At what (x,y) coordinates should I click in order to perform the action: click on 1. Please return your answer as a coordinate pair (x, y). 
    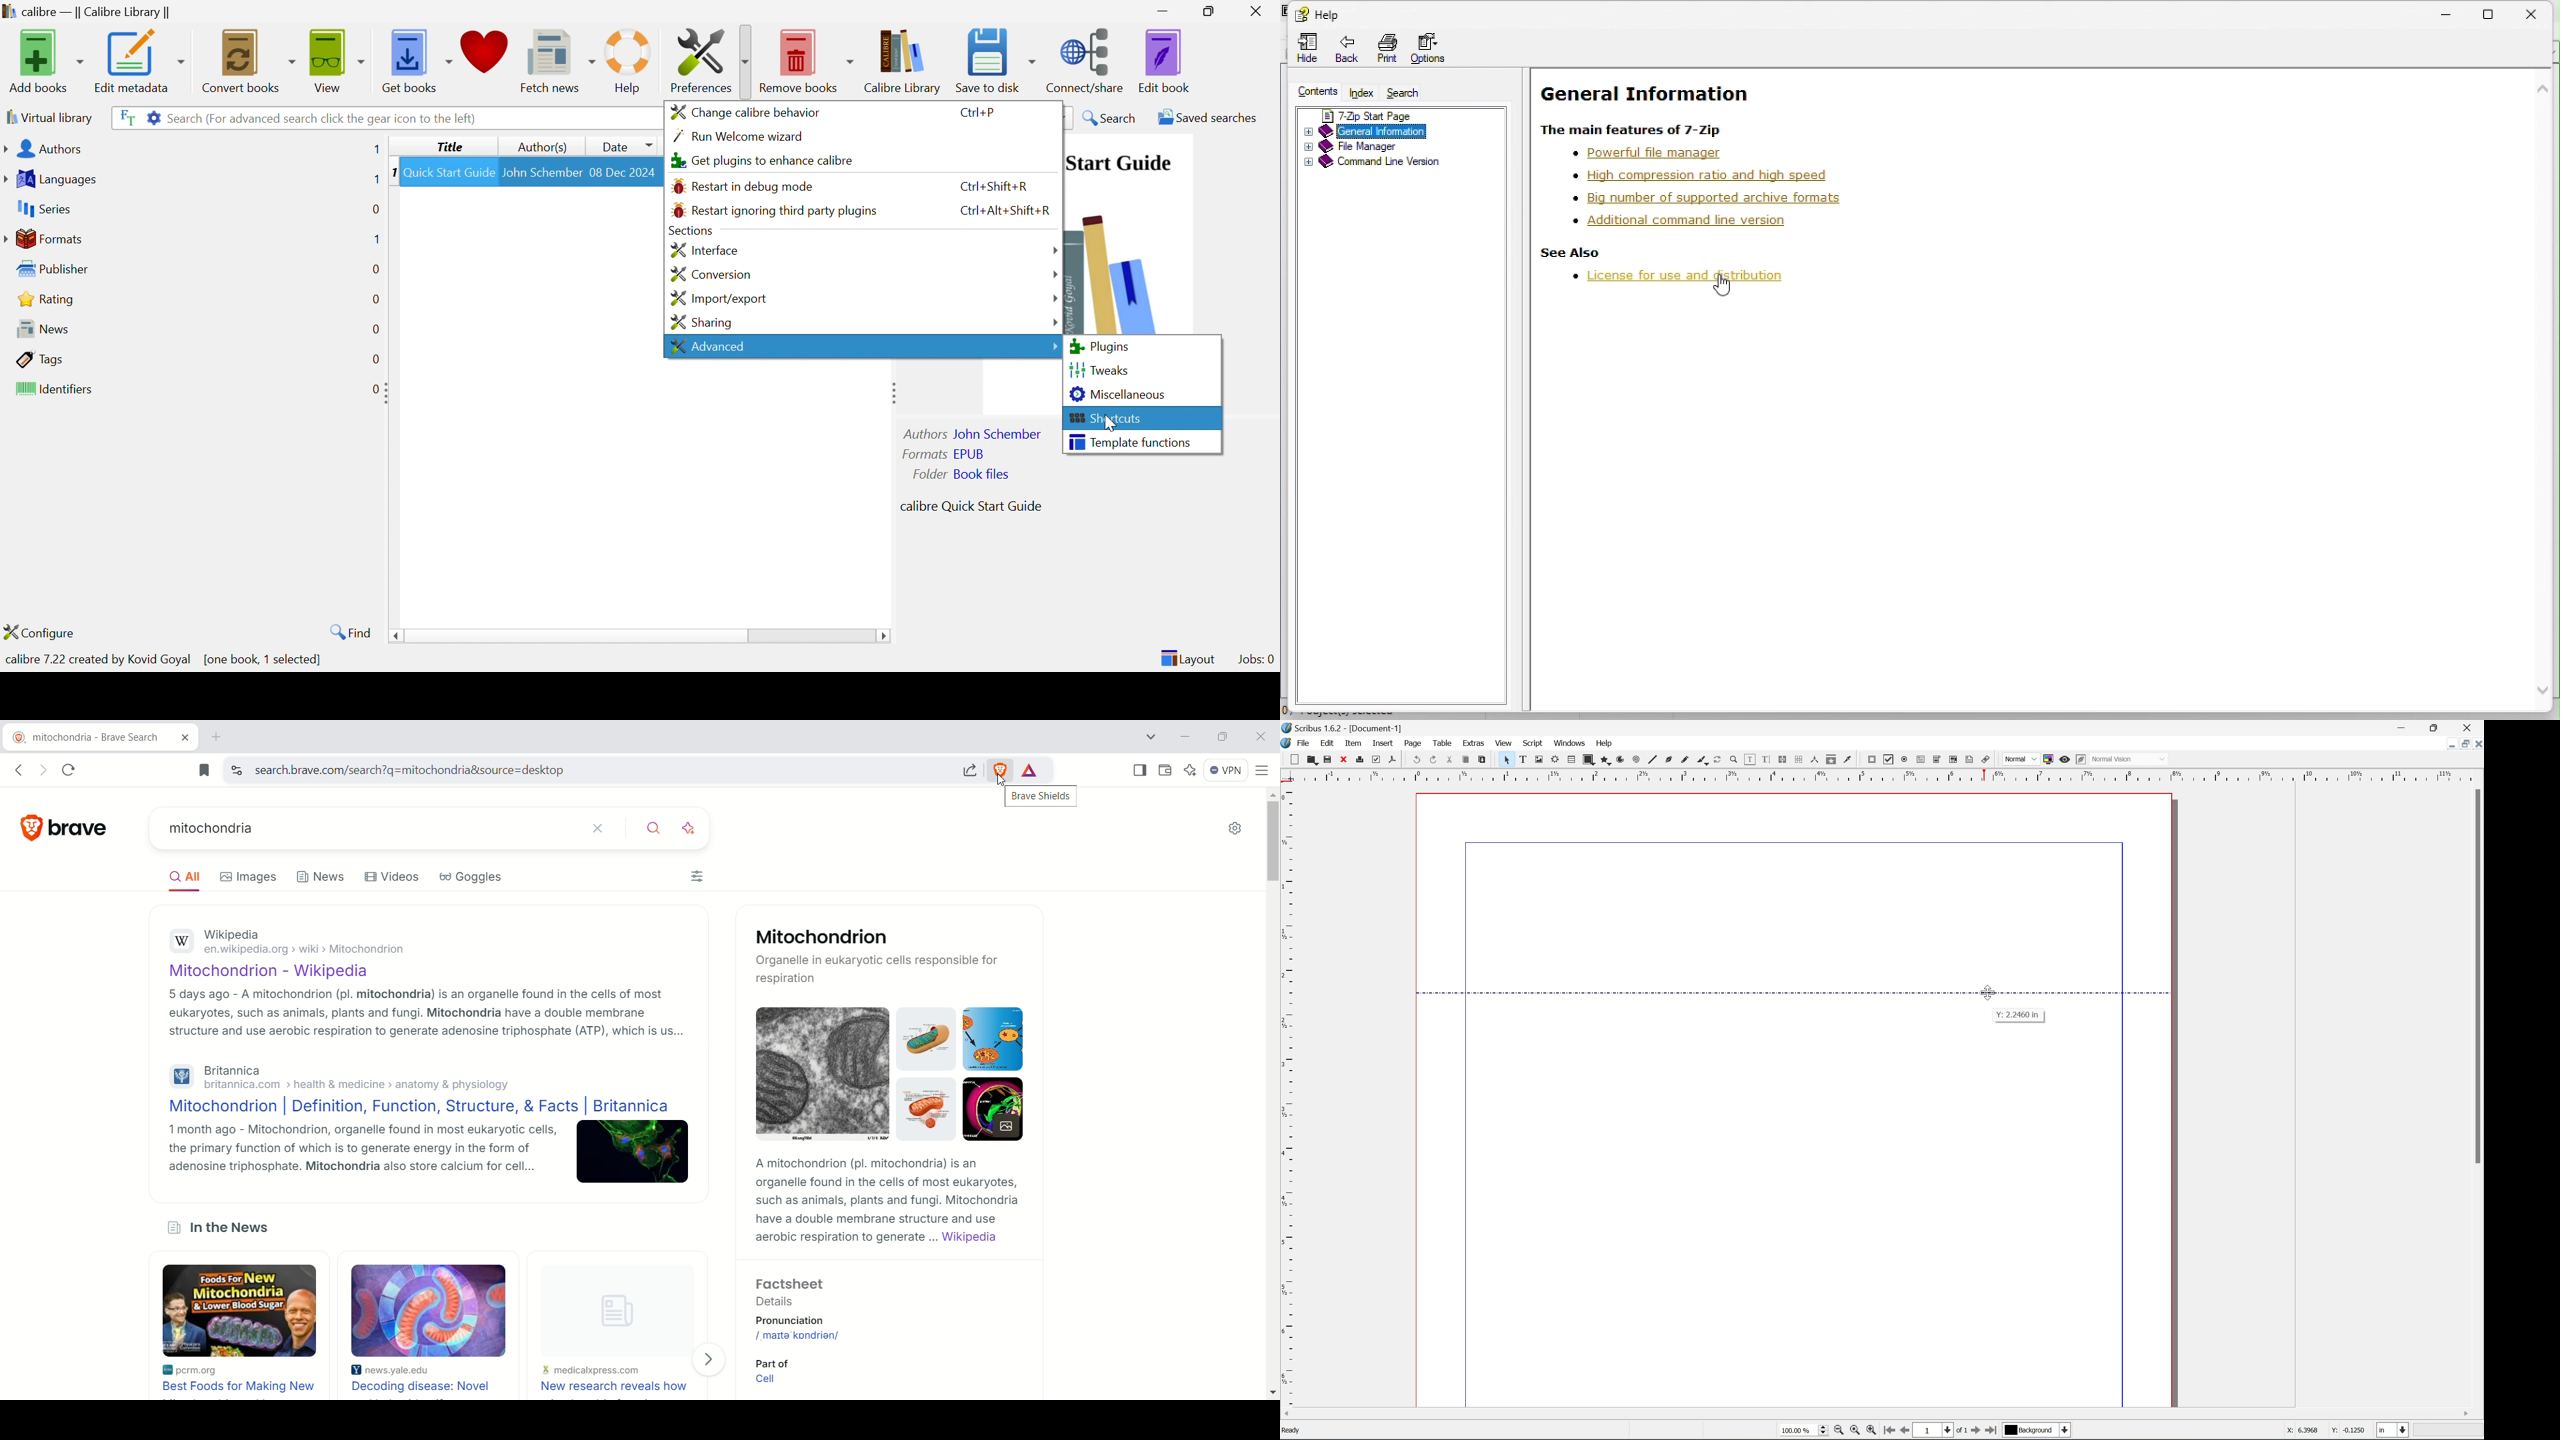
    Looking at the image, I should click on (373, 179).